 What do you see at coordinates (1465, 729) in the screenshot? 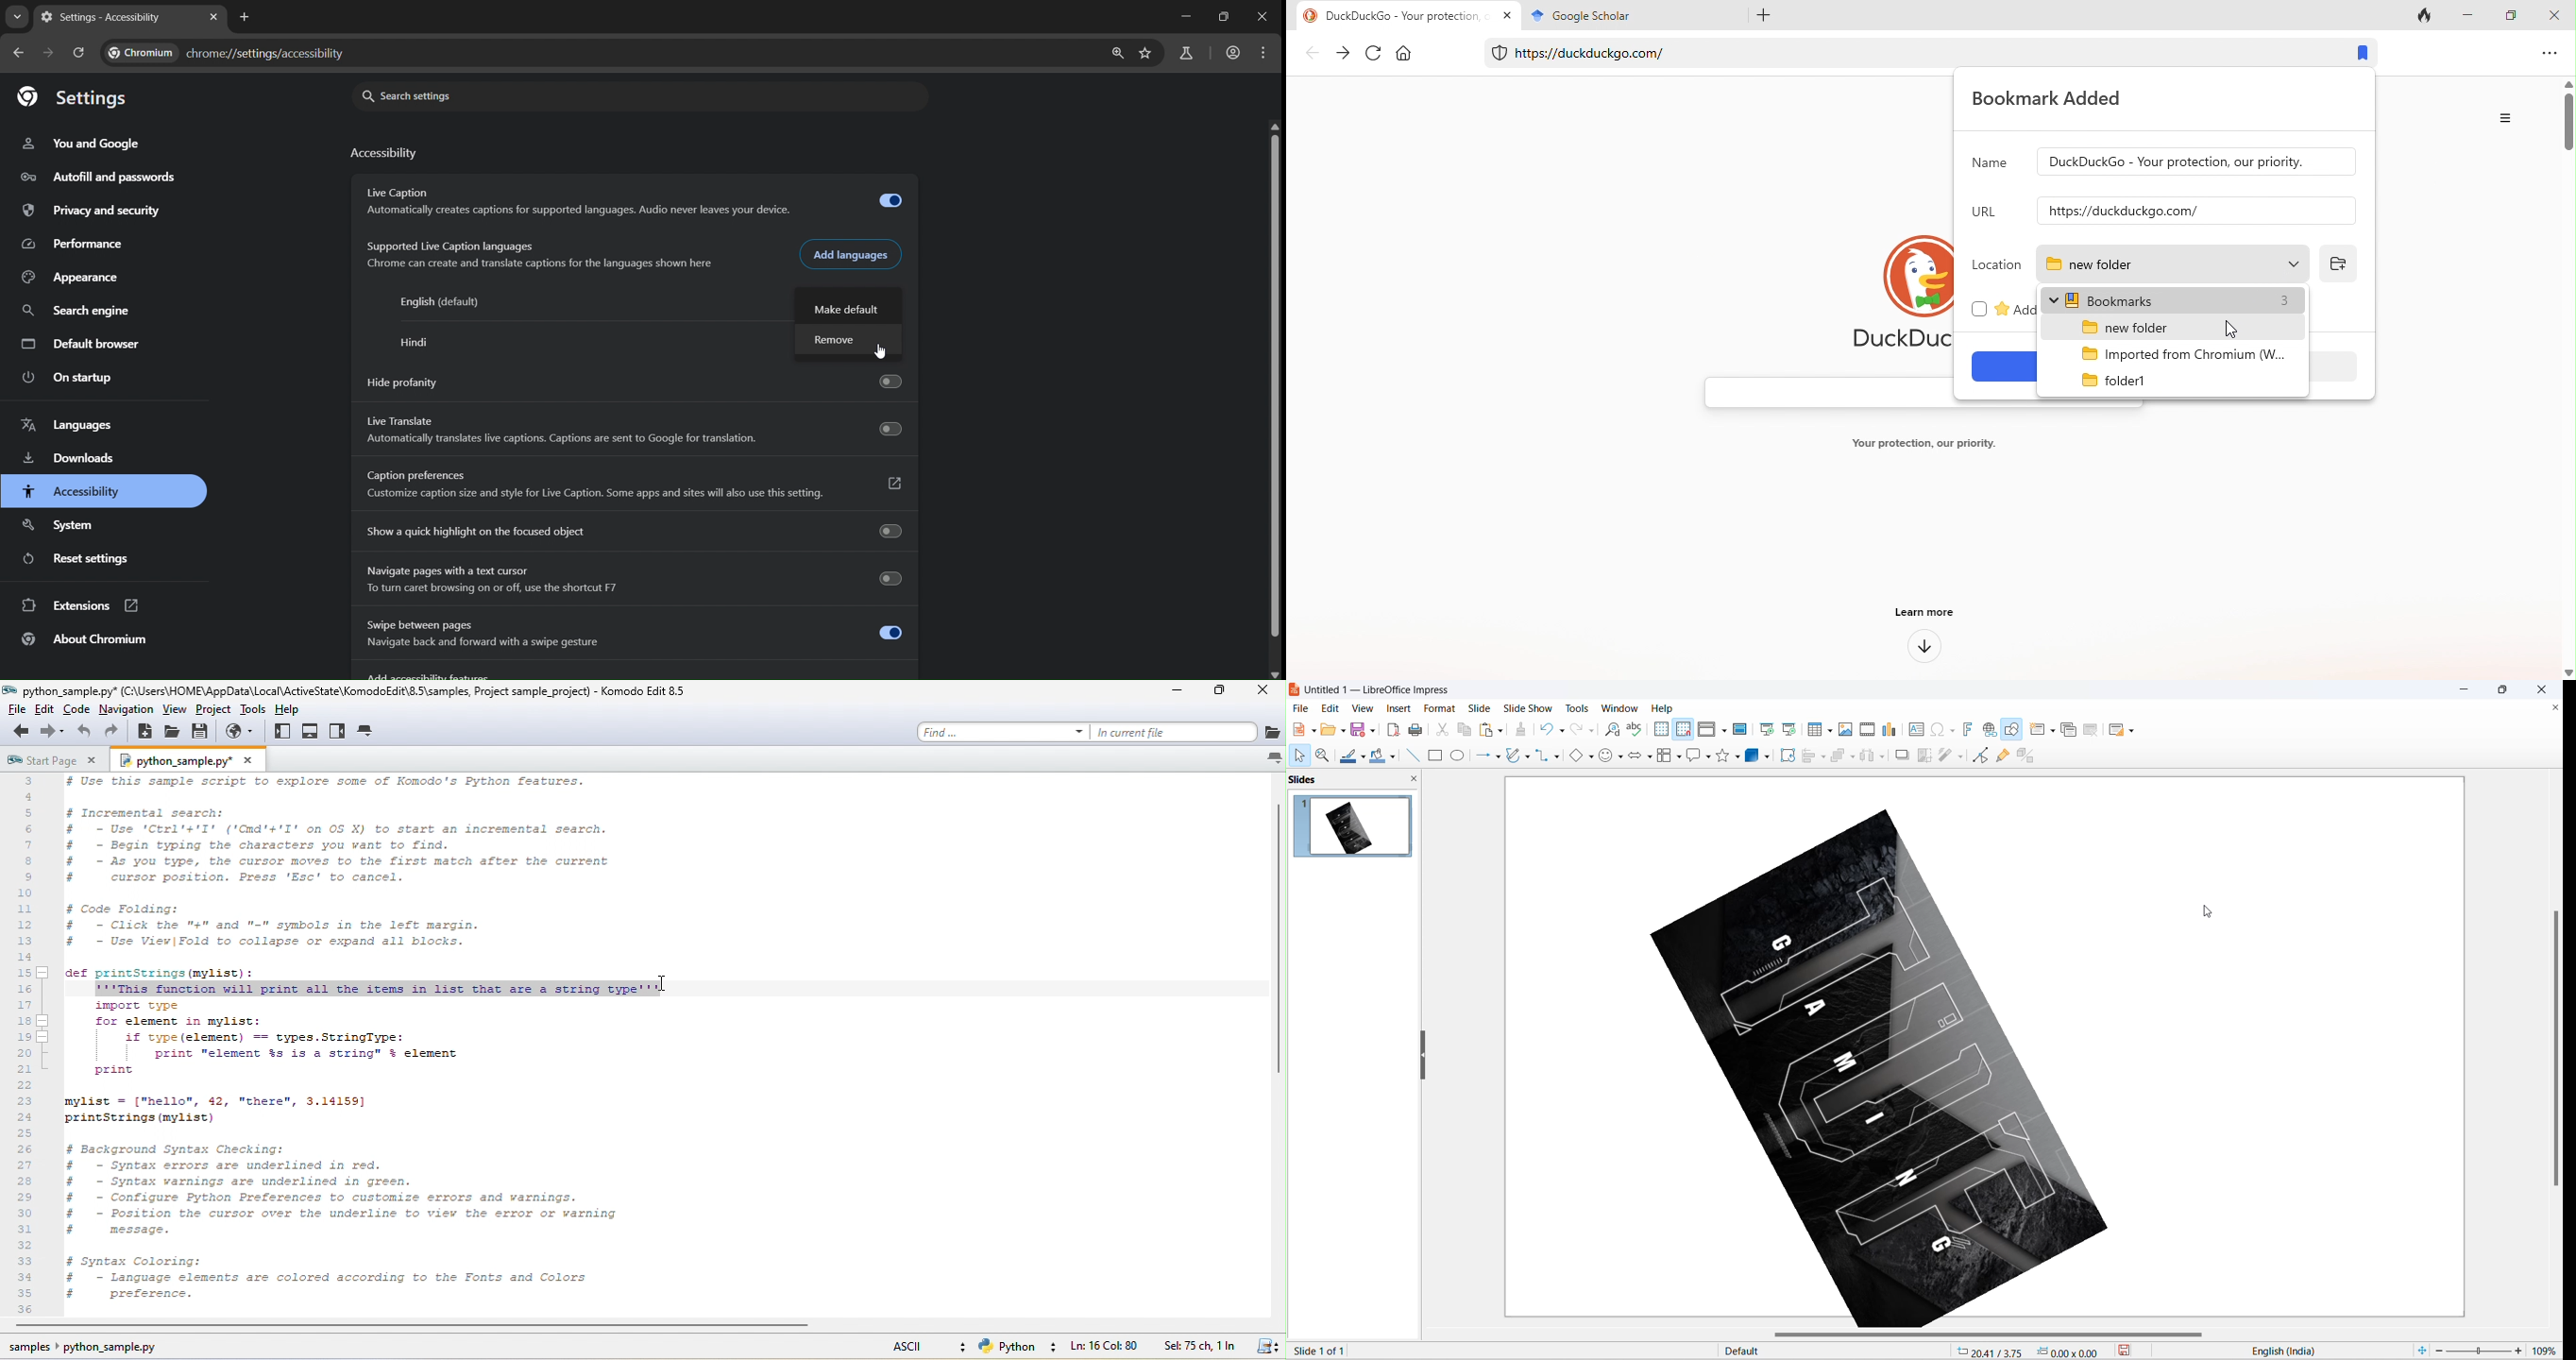
I see `copy` at bounding box center [1465, 729].